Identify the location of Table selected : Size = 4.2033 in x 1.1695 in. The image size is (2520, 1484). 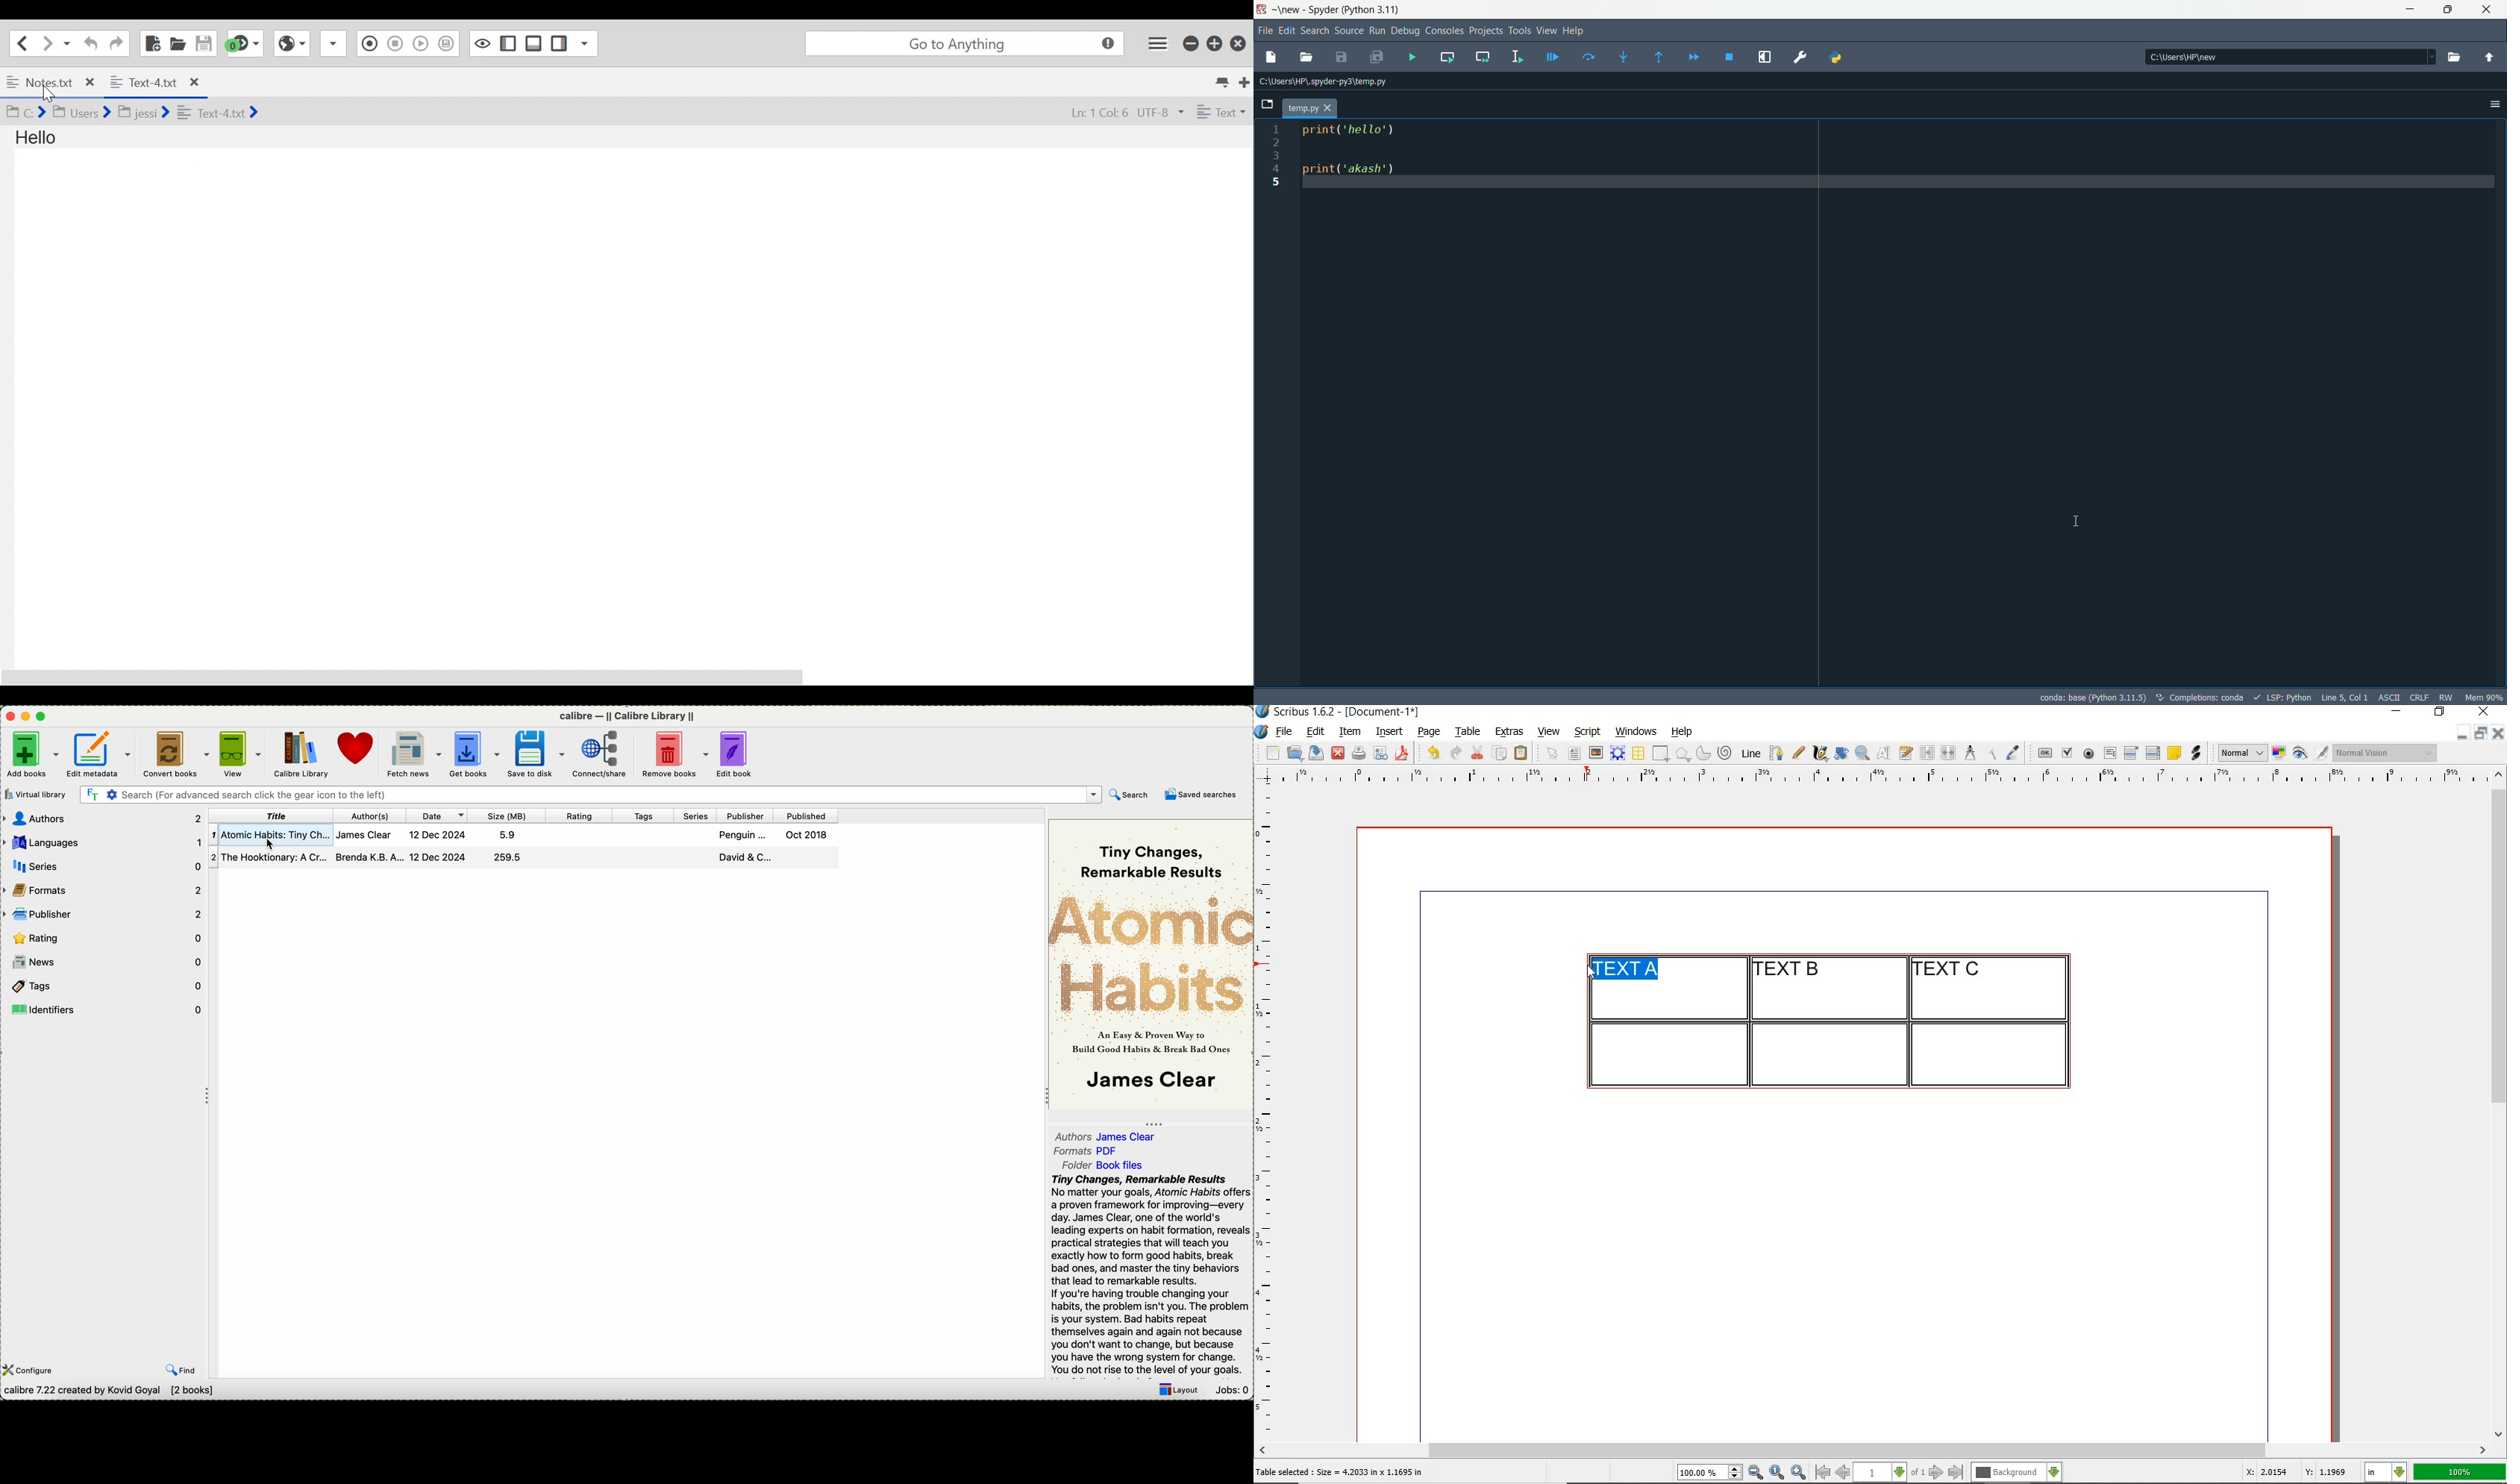
(1340, 1471).